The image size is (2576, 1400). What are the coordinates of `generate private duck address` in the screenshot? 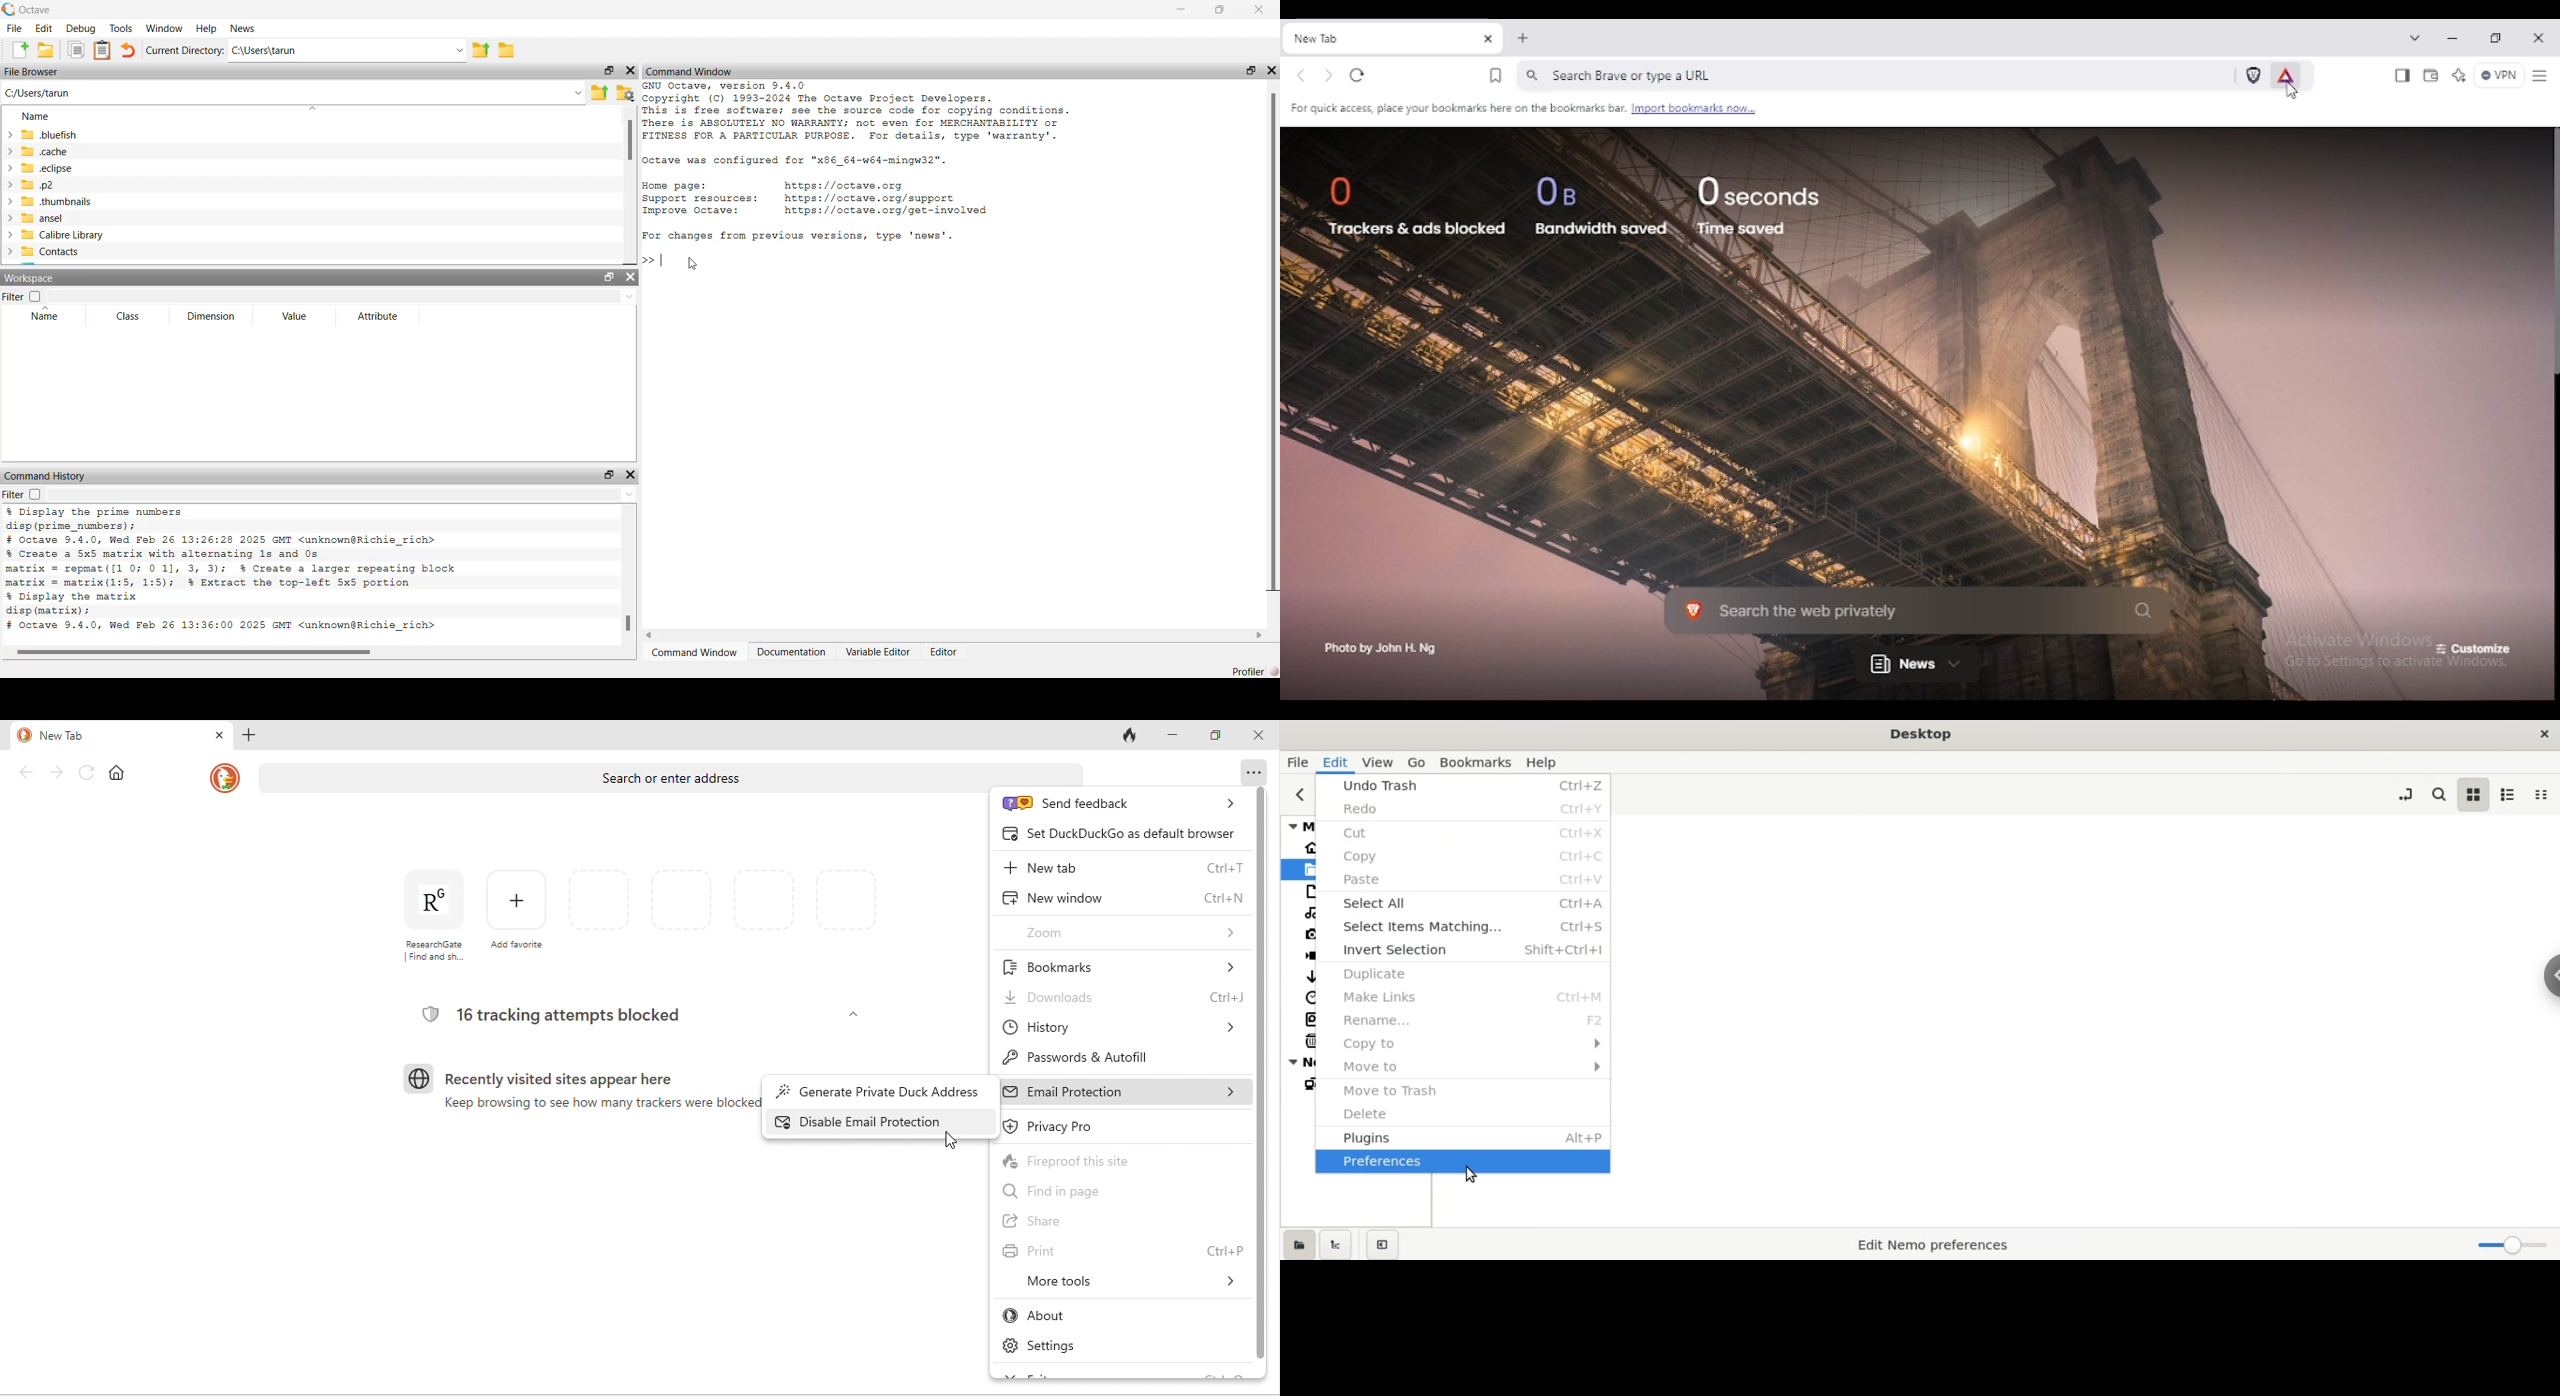 It's located at (878, 1088).